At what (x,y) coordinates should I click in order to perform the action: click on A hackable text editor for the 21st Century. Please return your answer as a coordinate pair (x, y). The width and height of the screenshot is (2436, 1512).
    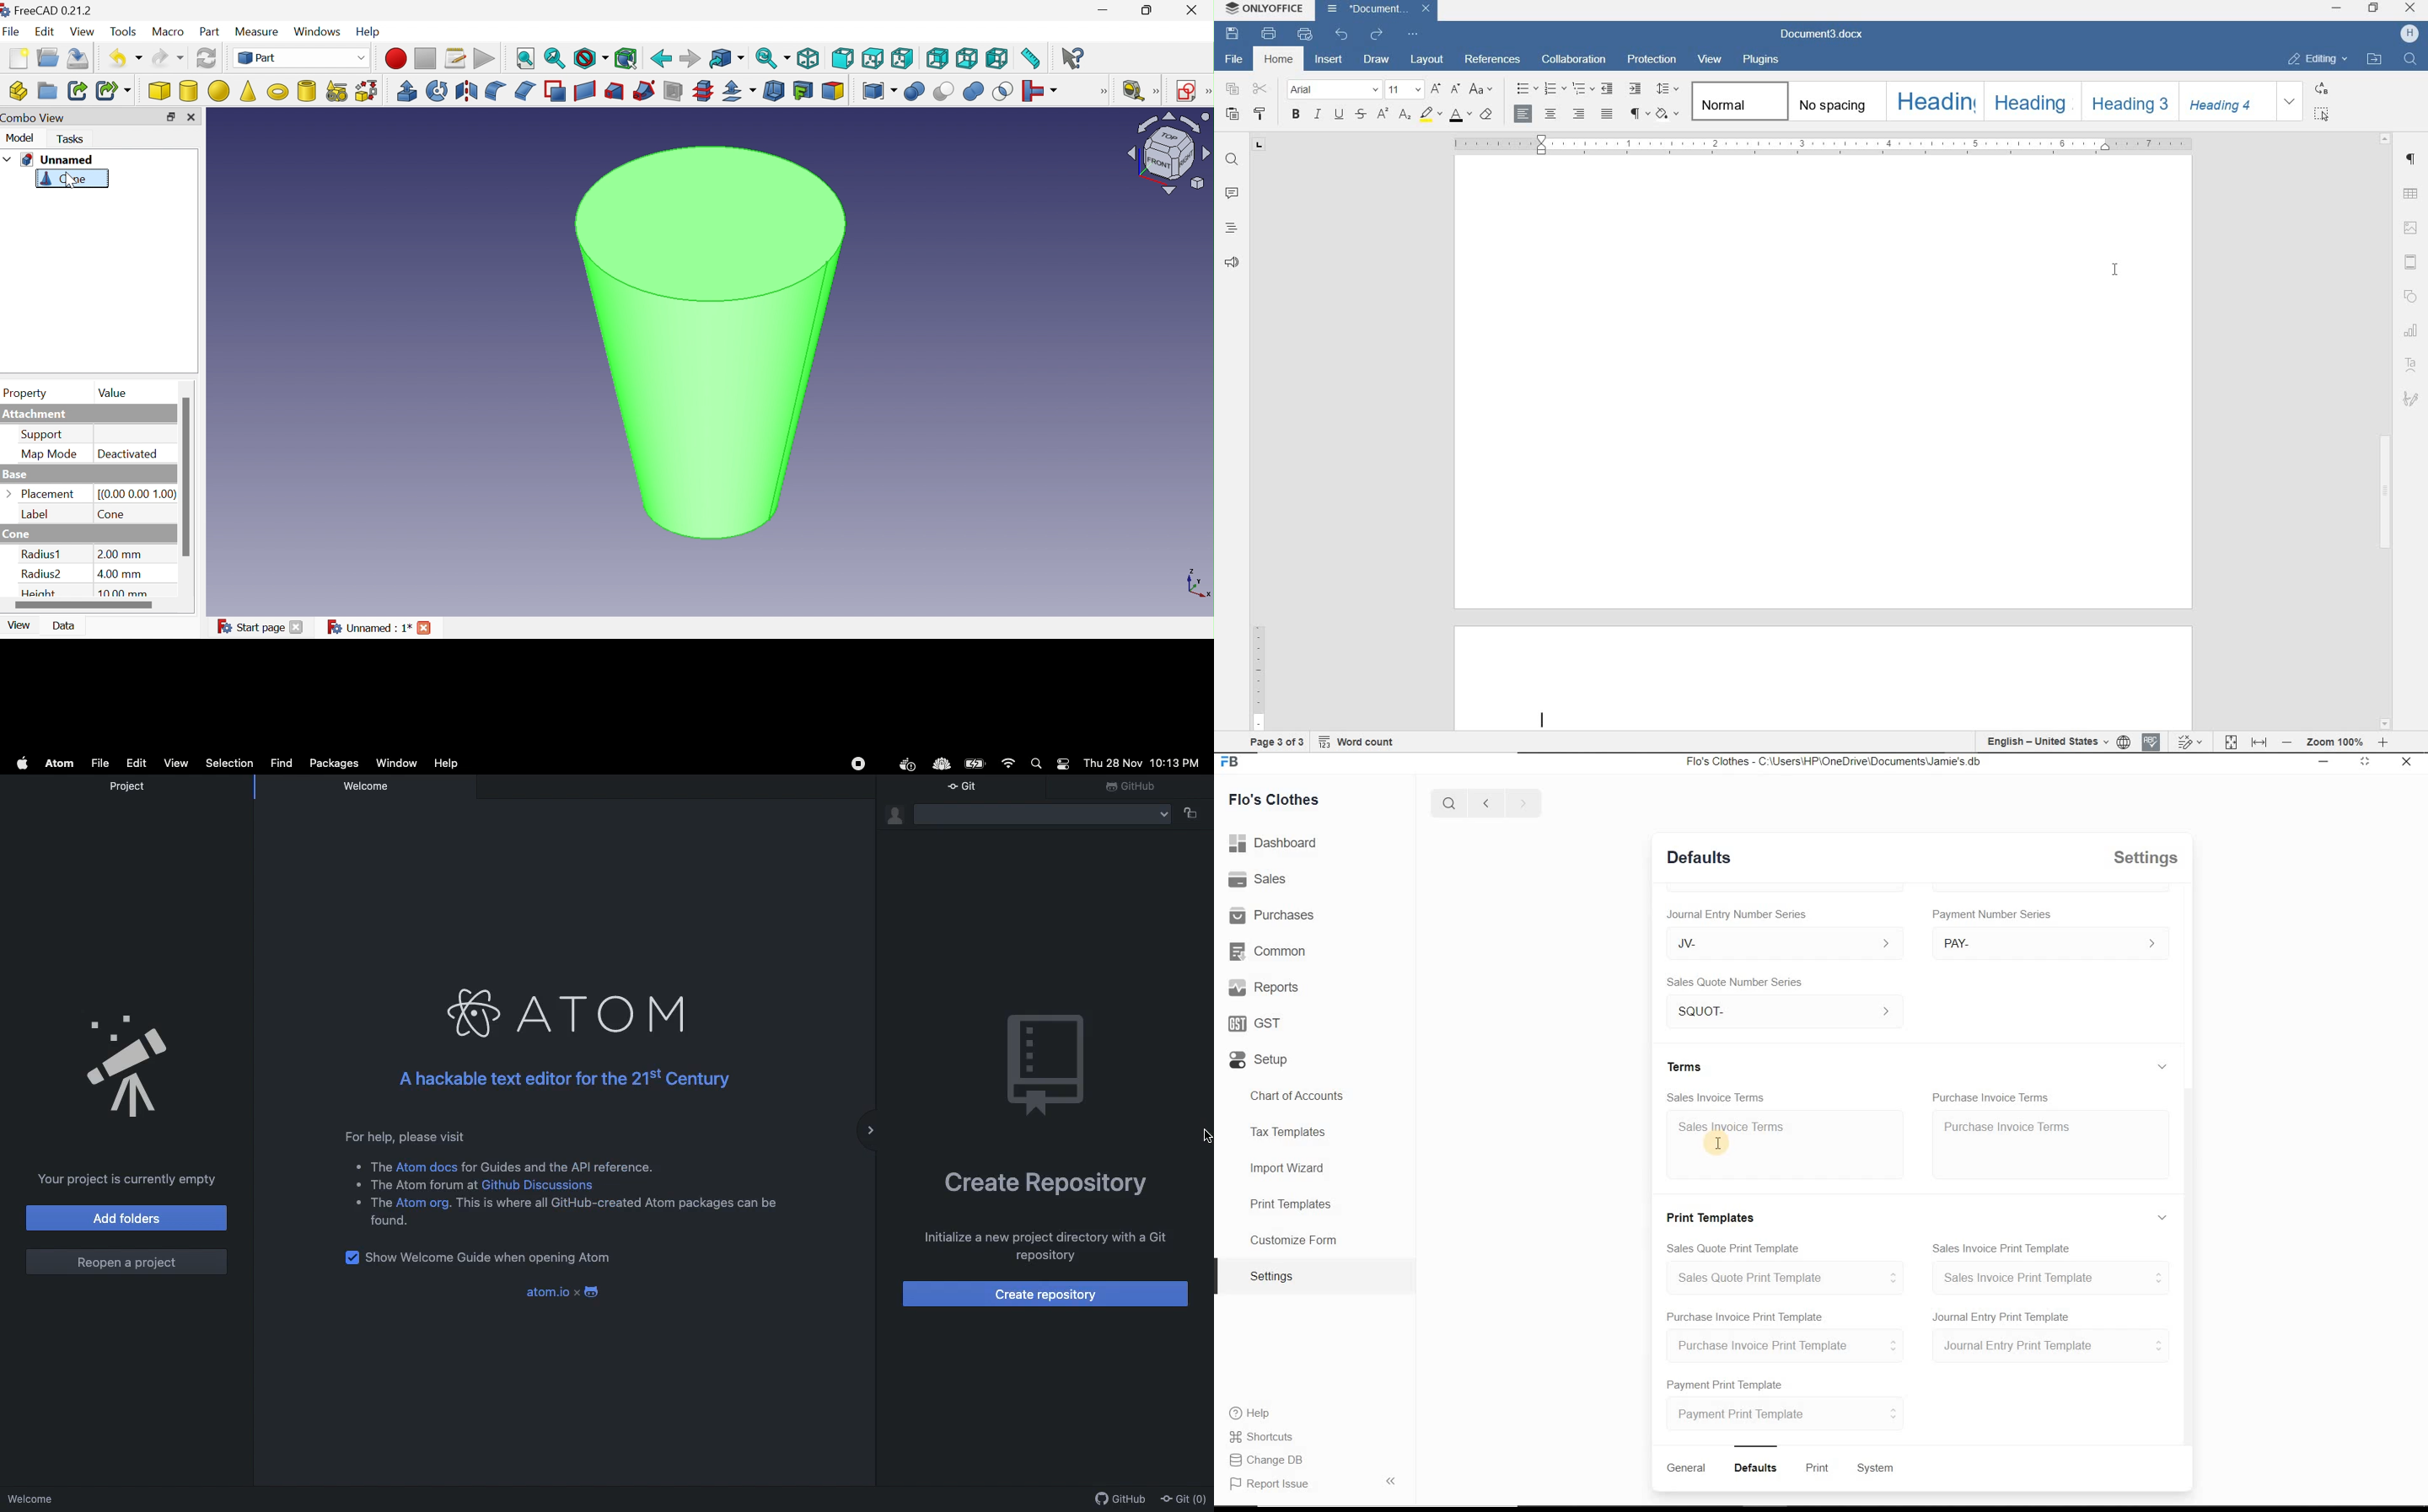
    Looking at the image, I should click on (573, 1086).